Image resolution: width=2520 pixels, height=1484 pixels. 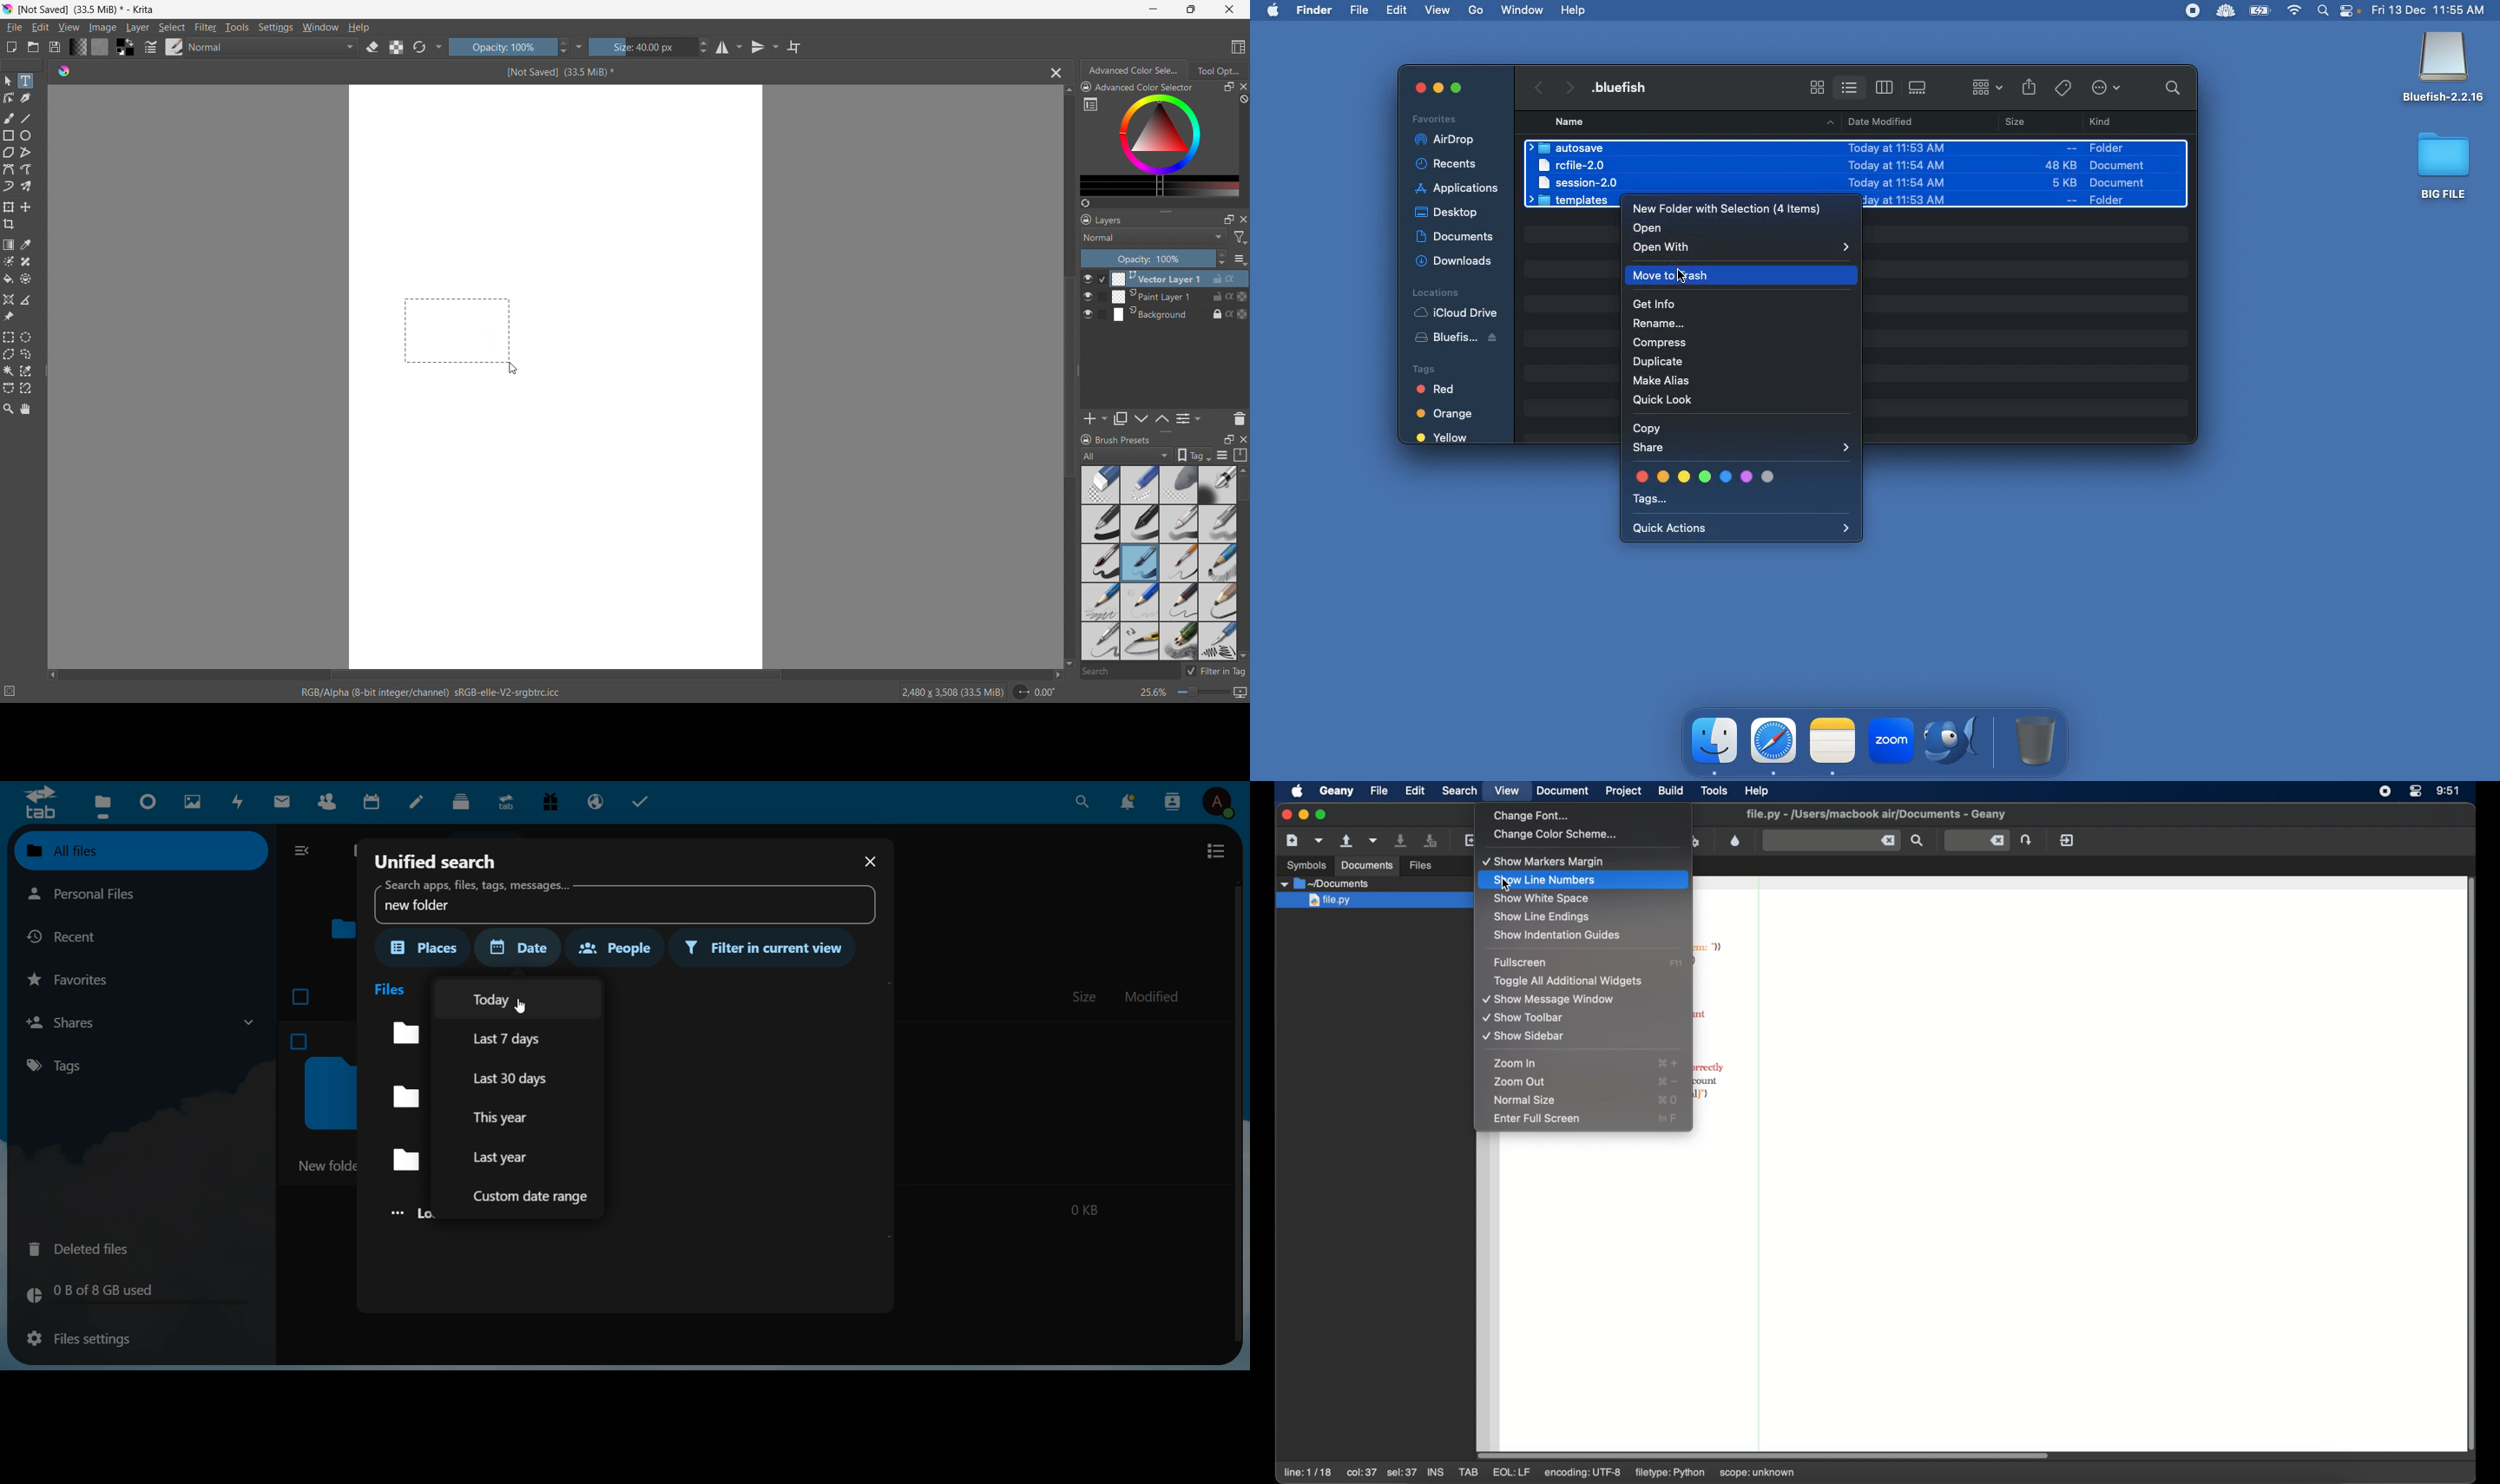 What do you see at coordinates (556, 187) in the screenshot?
I see `canvas` at bounding box center [556, 187].